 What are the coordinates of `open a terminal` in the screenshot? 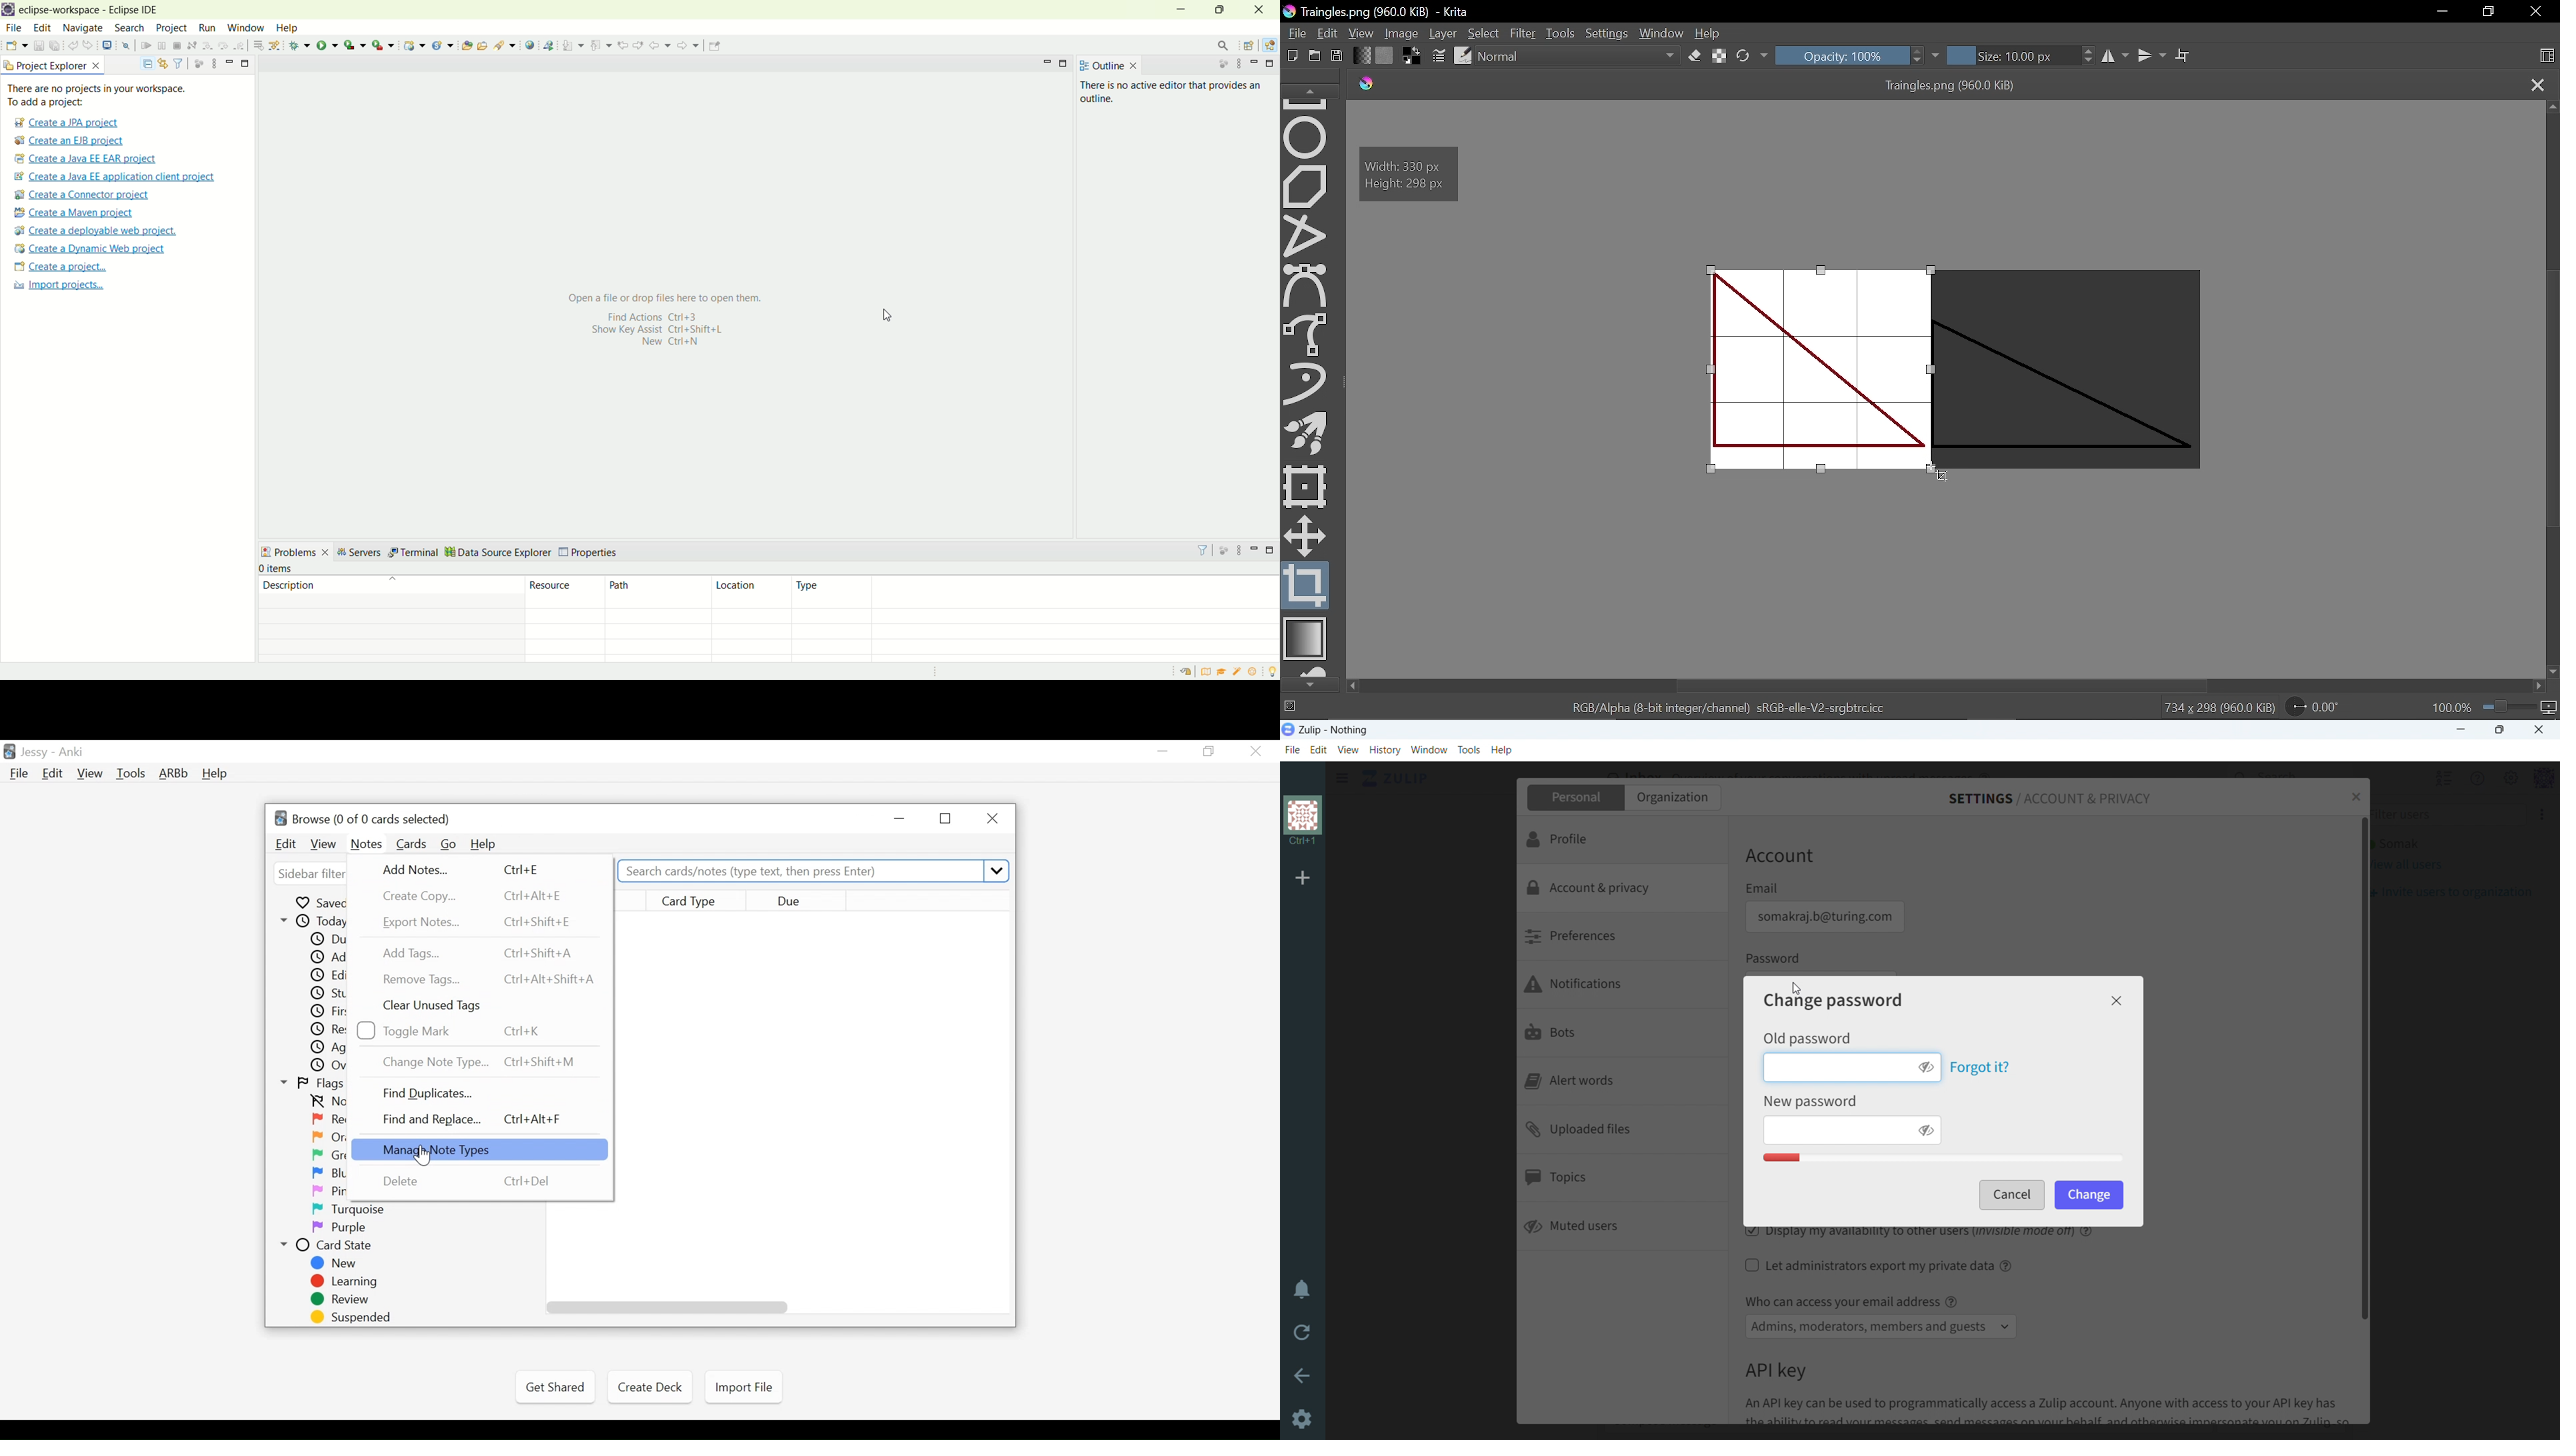 It's located at (107, 47).